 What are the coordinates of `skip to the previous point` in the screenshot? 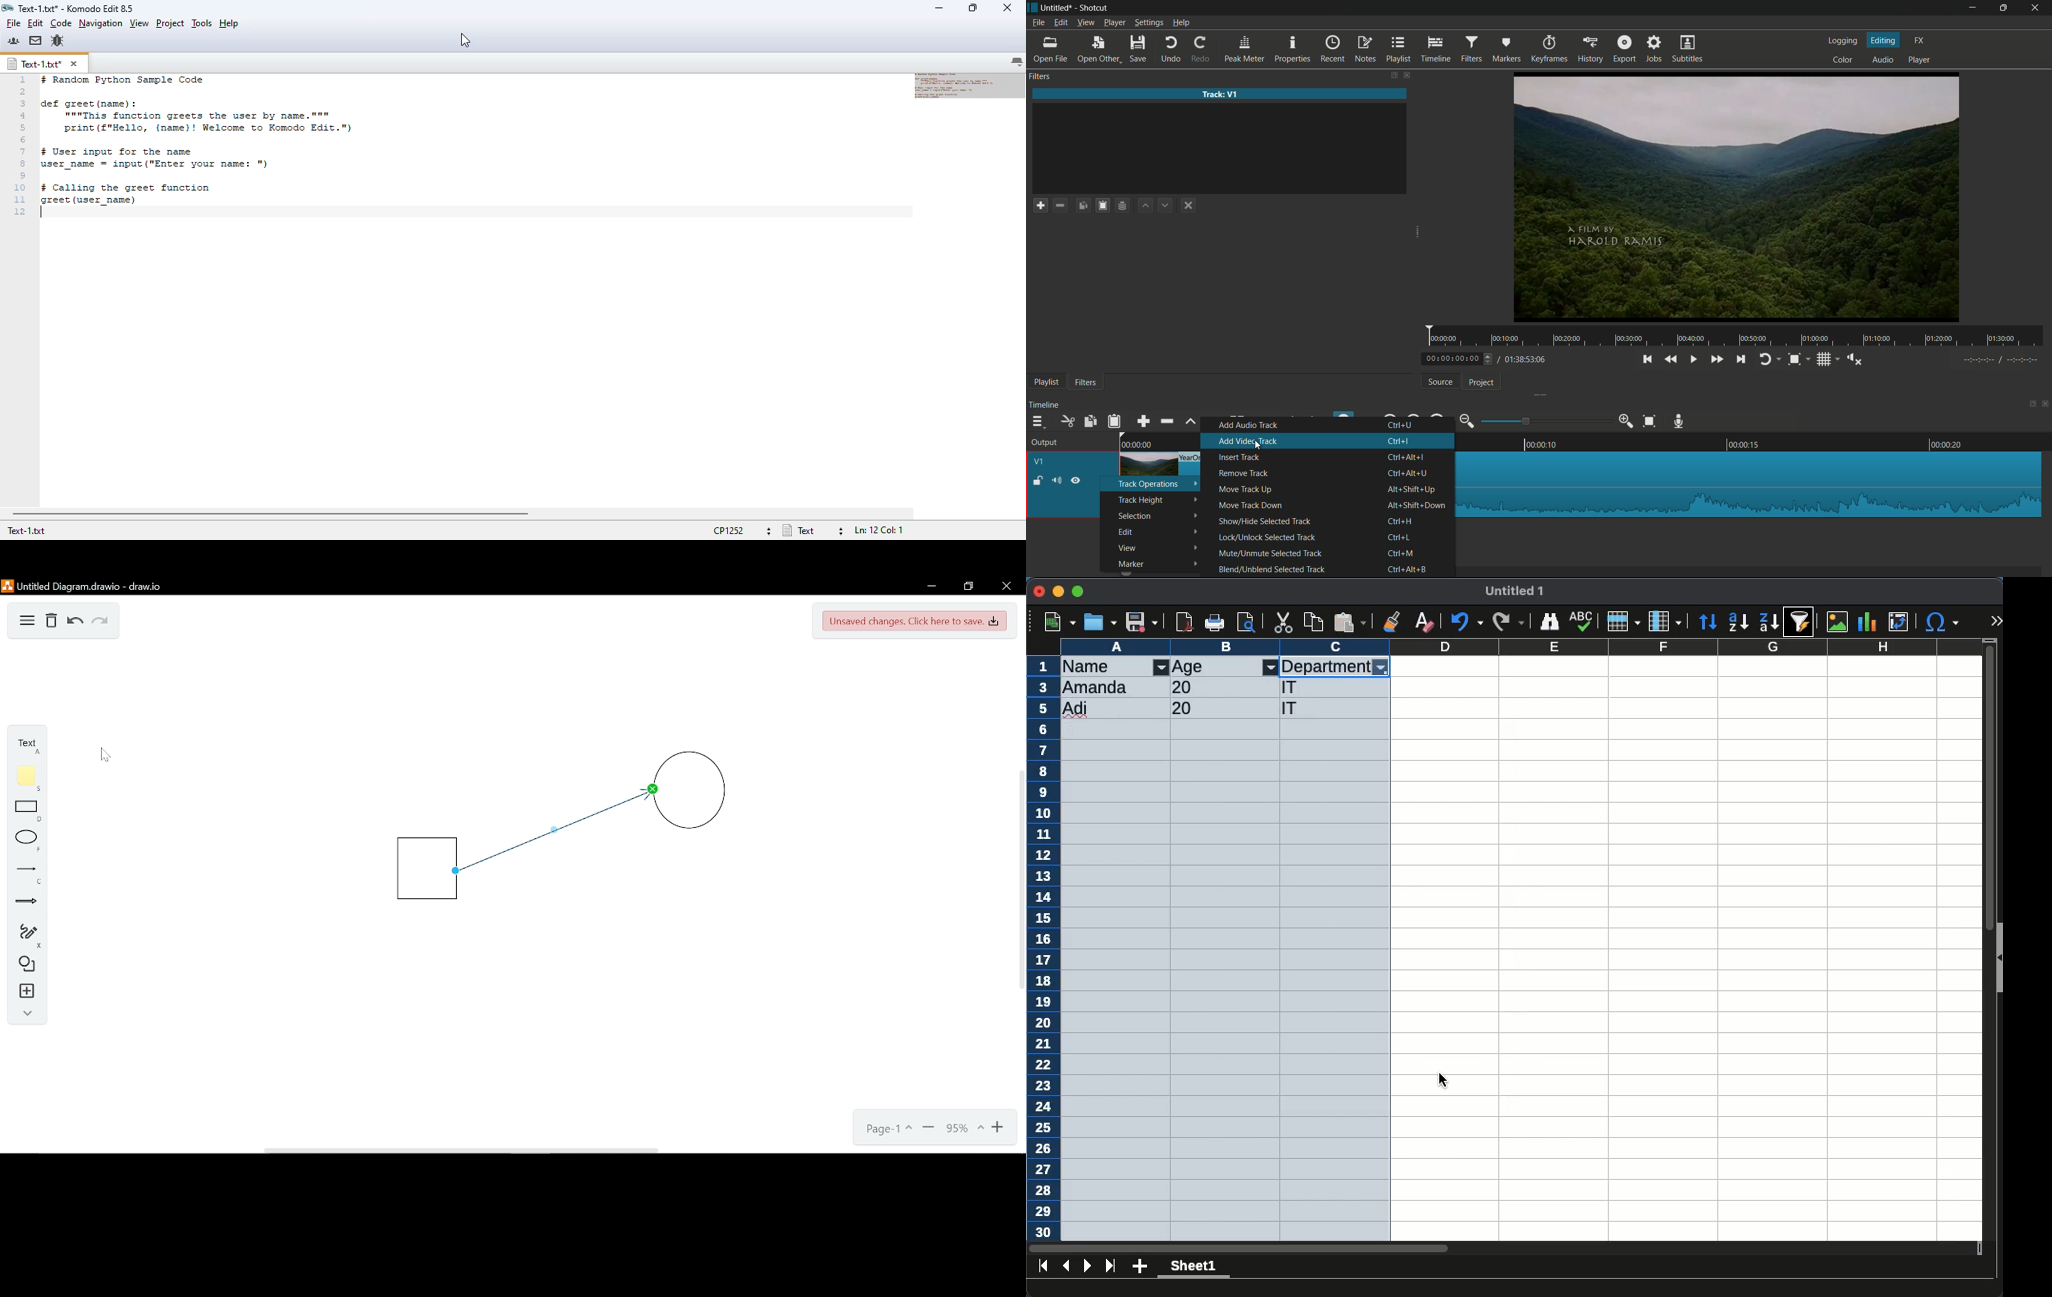 It's located at (1649, 358).